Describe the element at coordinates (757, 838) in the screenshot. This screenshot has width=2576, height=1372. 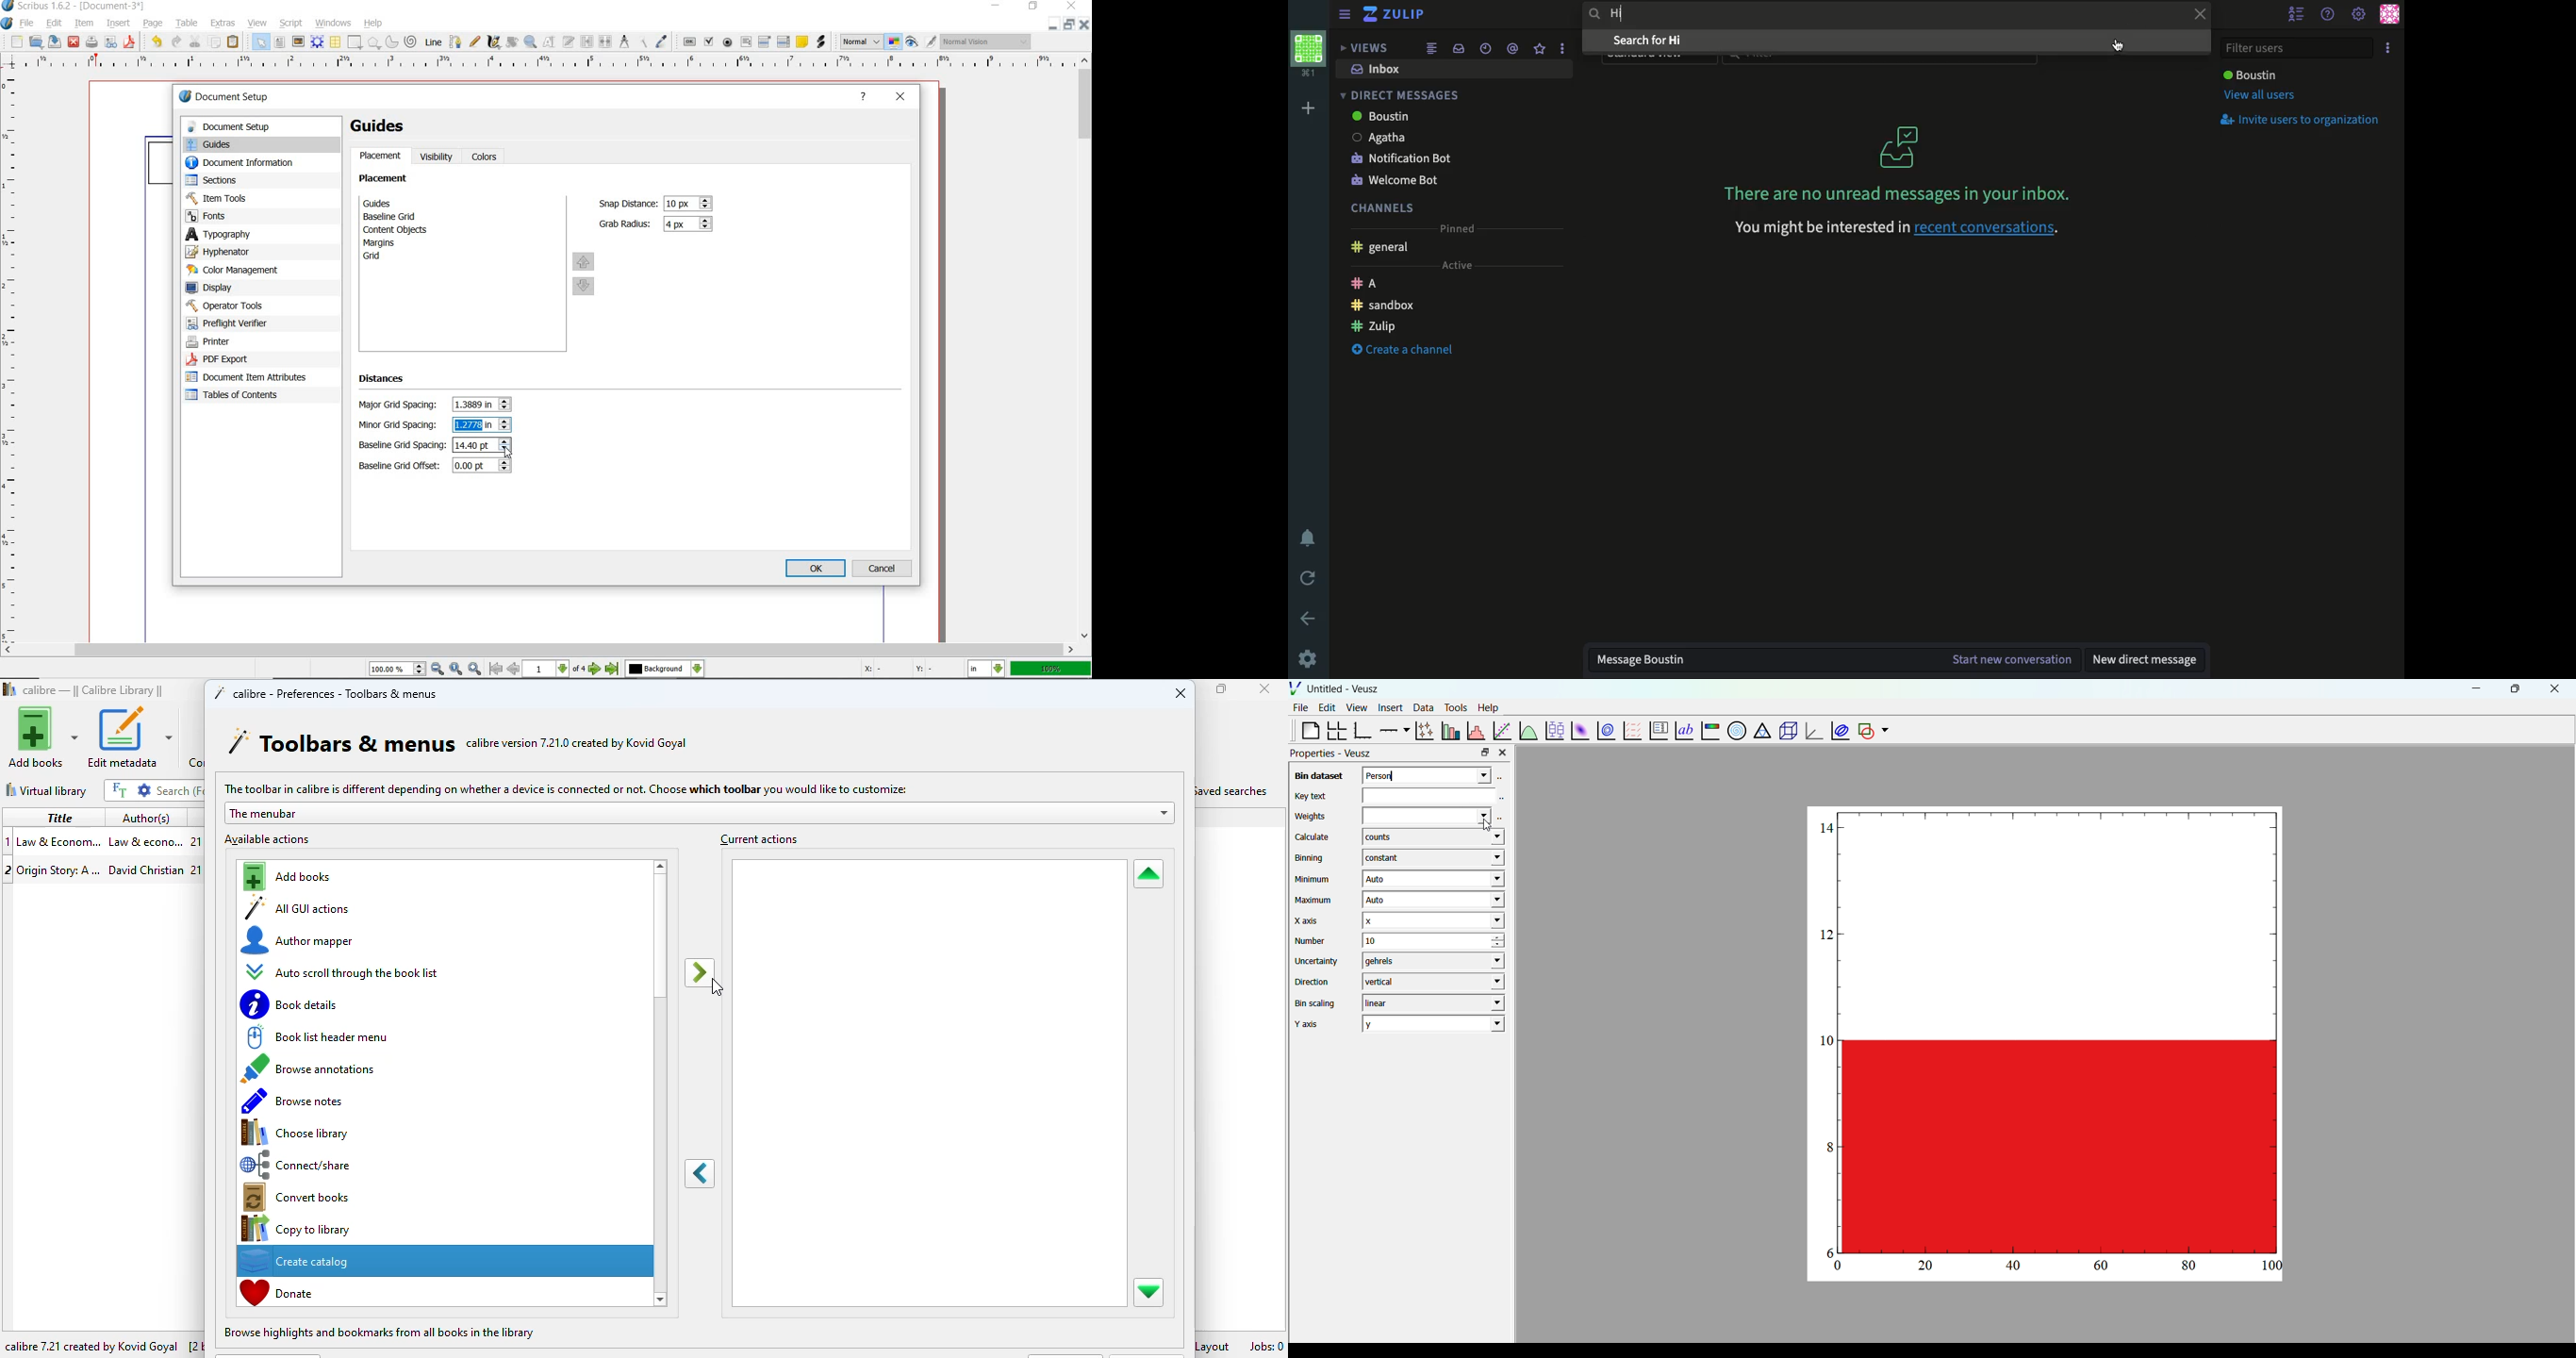
I see `current actions` at that location.